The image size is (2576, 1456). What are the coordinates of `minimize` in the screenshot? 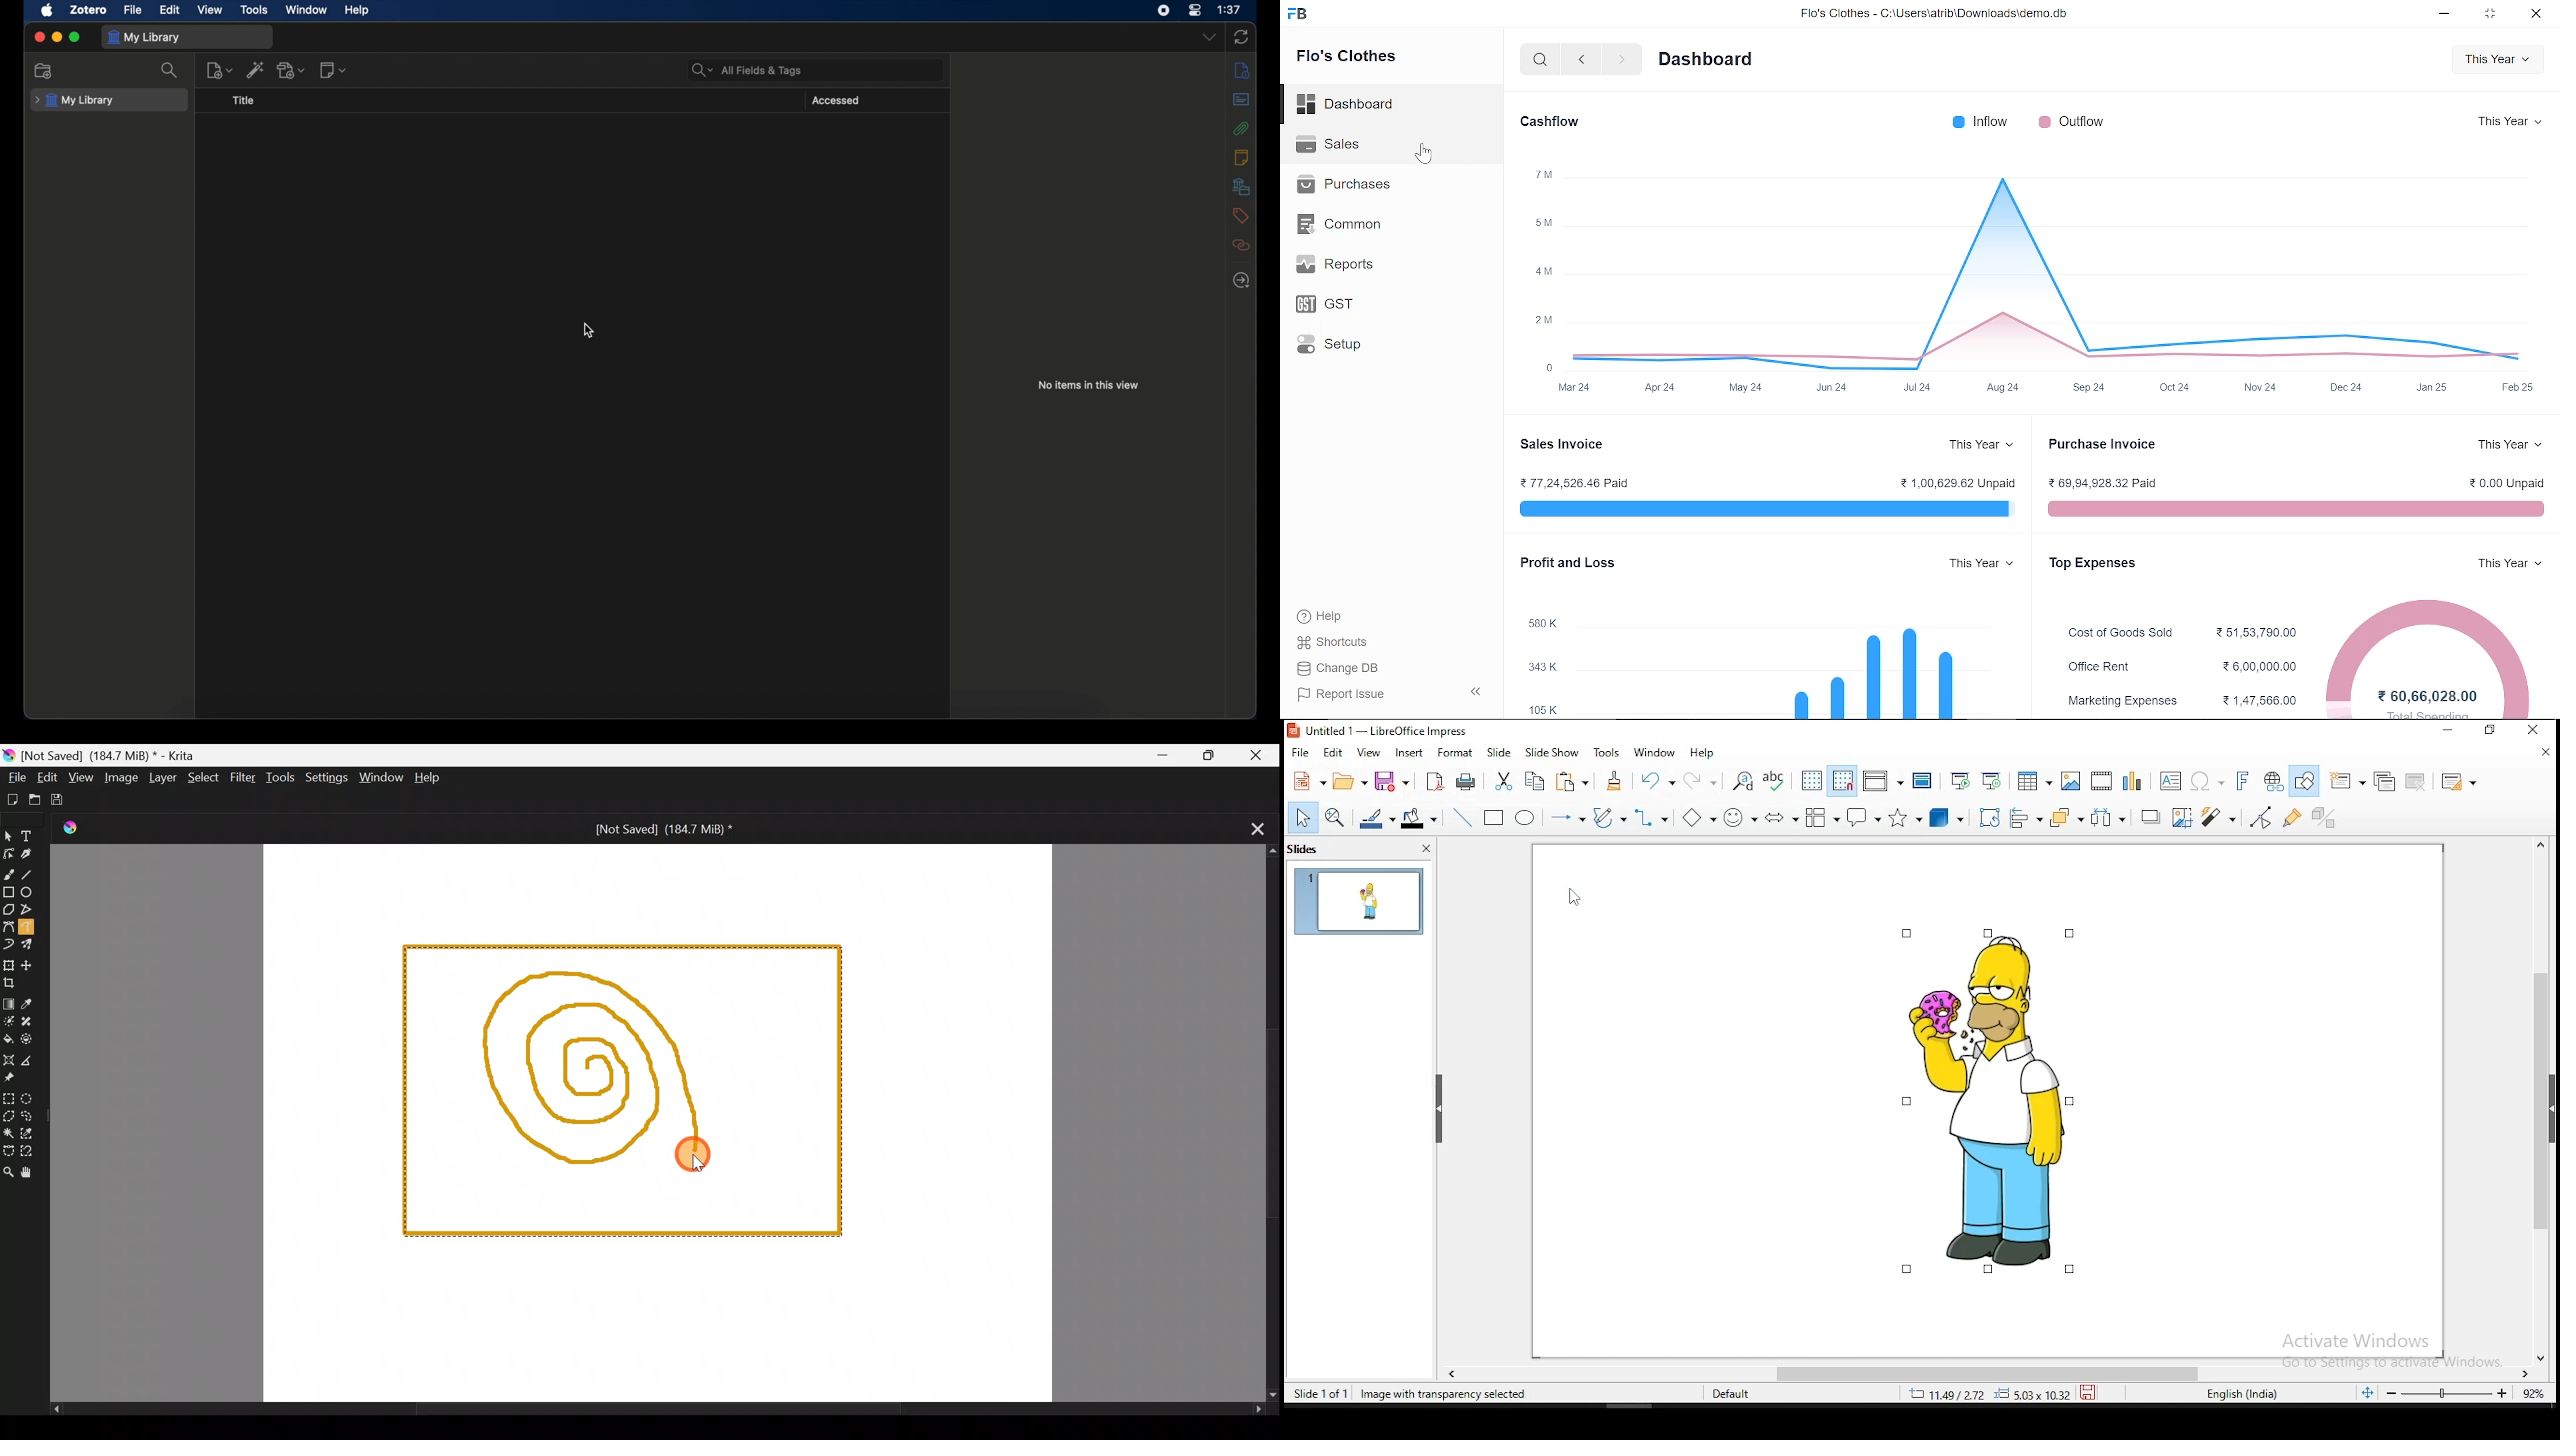 It's located at (2443, 17).